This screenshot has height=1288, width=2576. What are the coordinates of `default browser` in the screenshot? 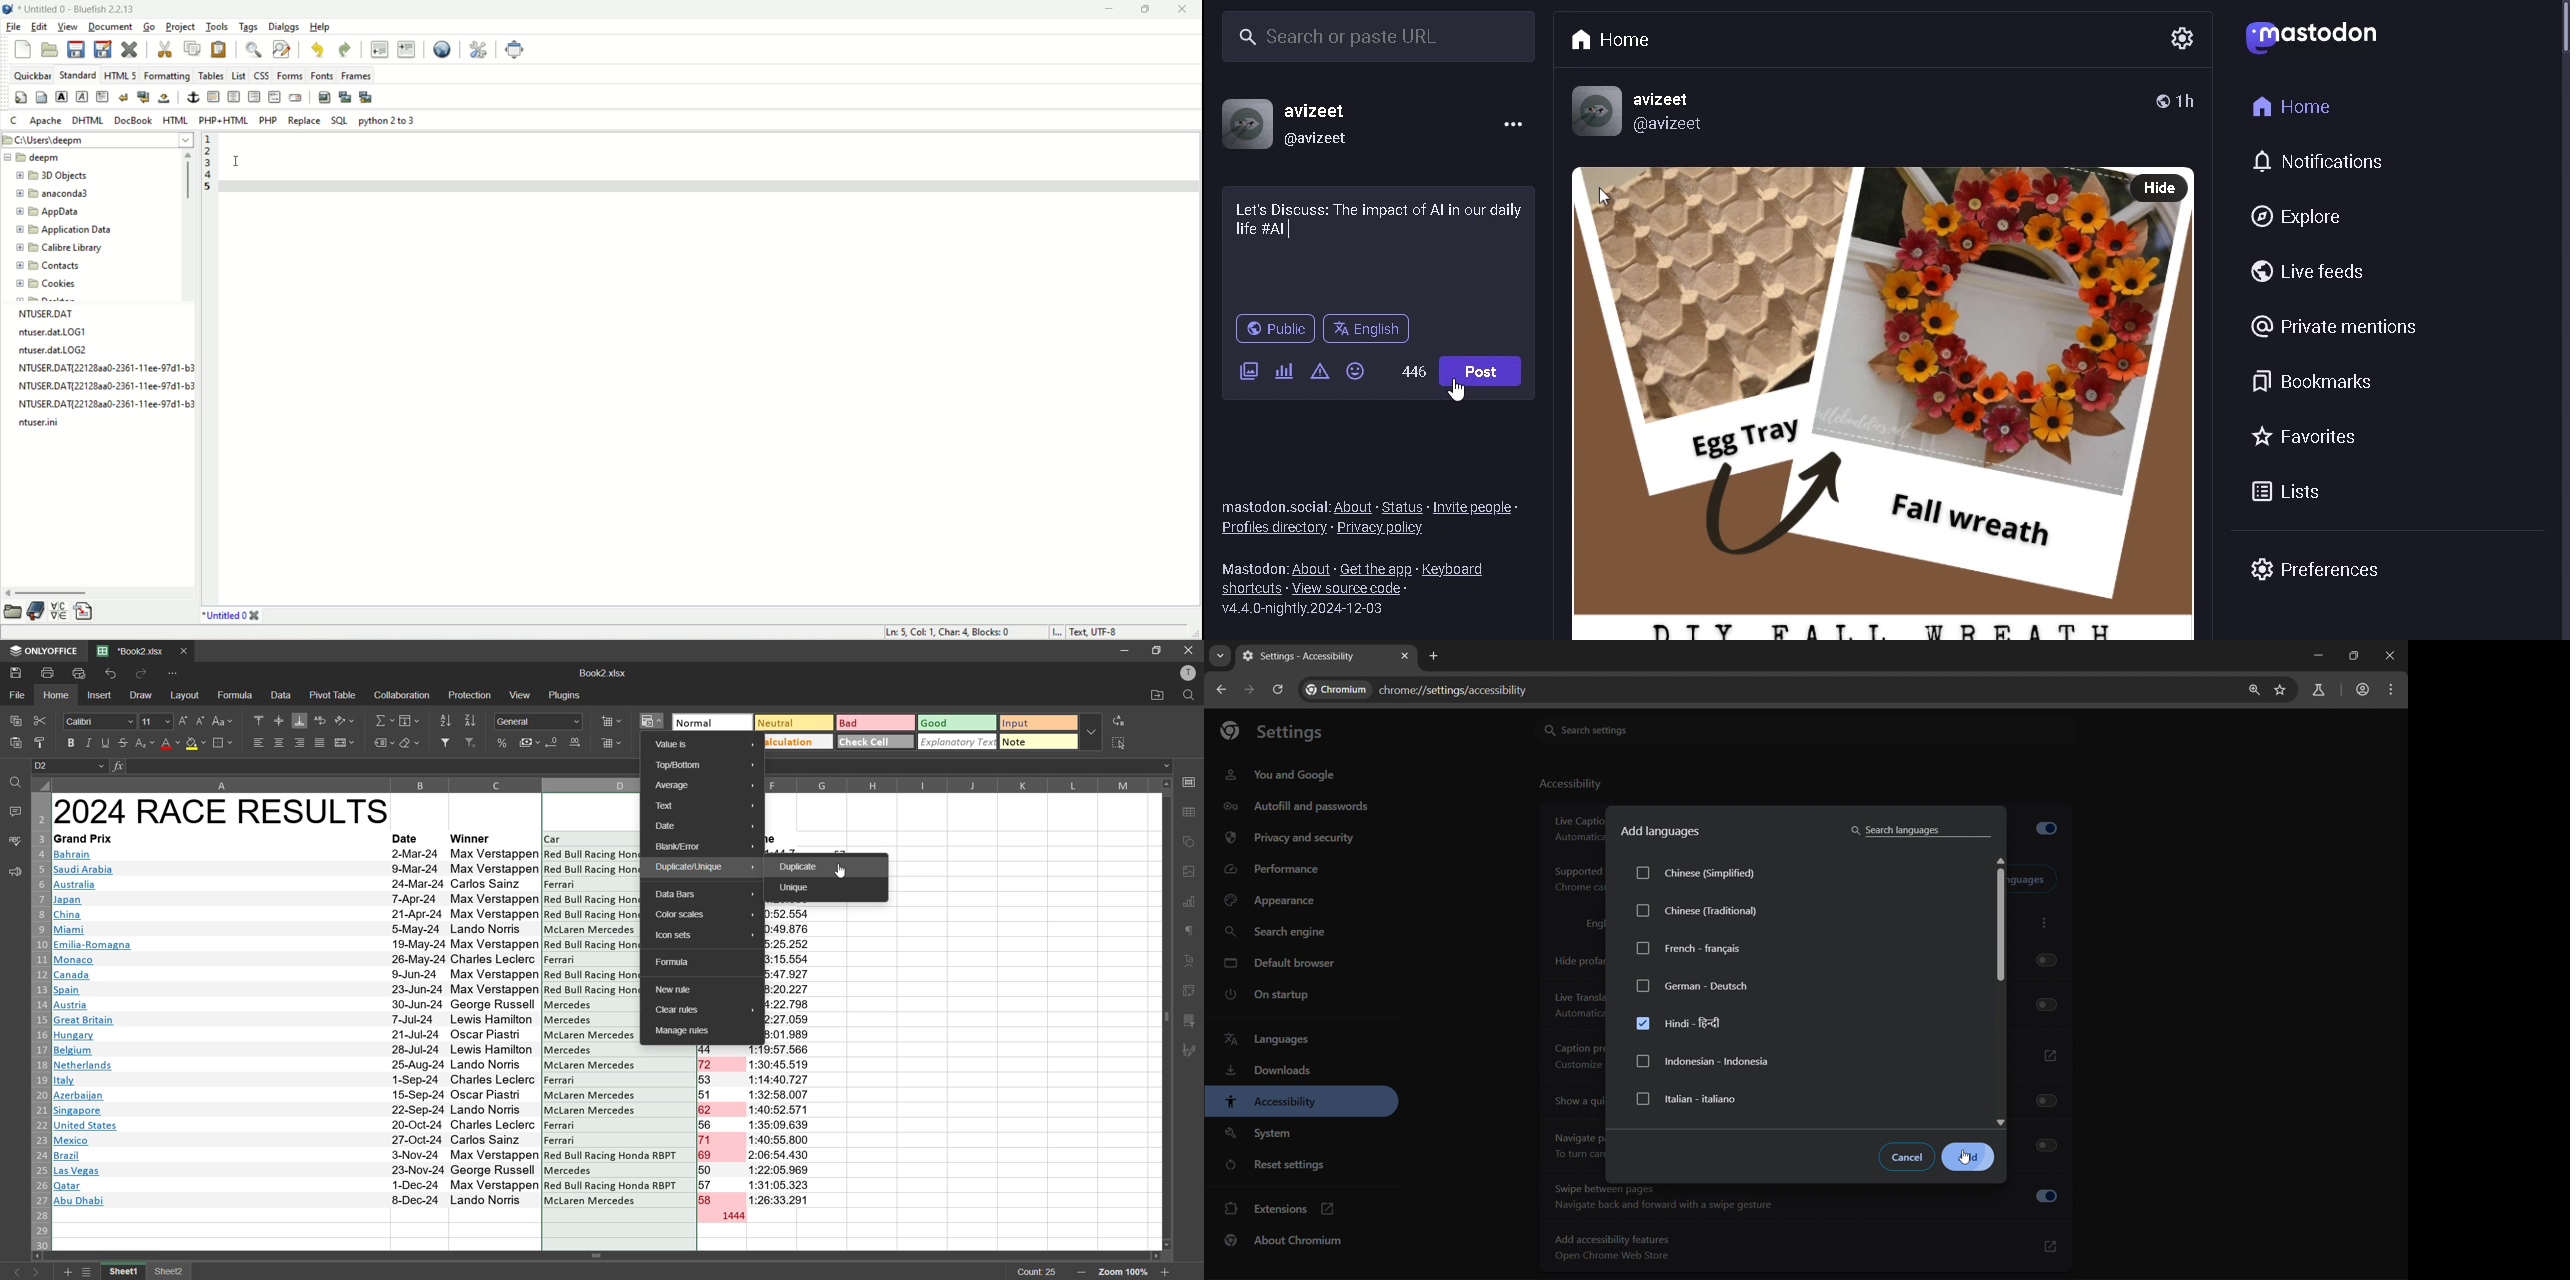 It's located at (1281, 963).